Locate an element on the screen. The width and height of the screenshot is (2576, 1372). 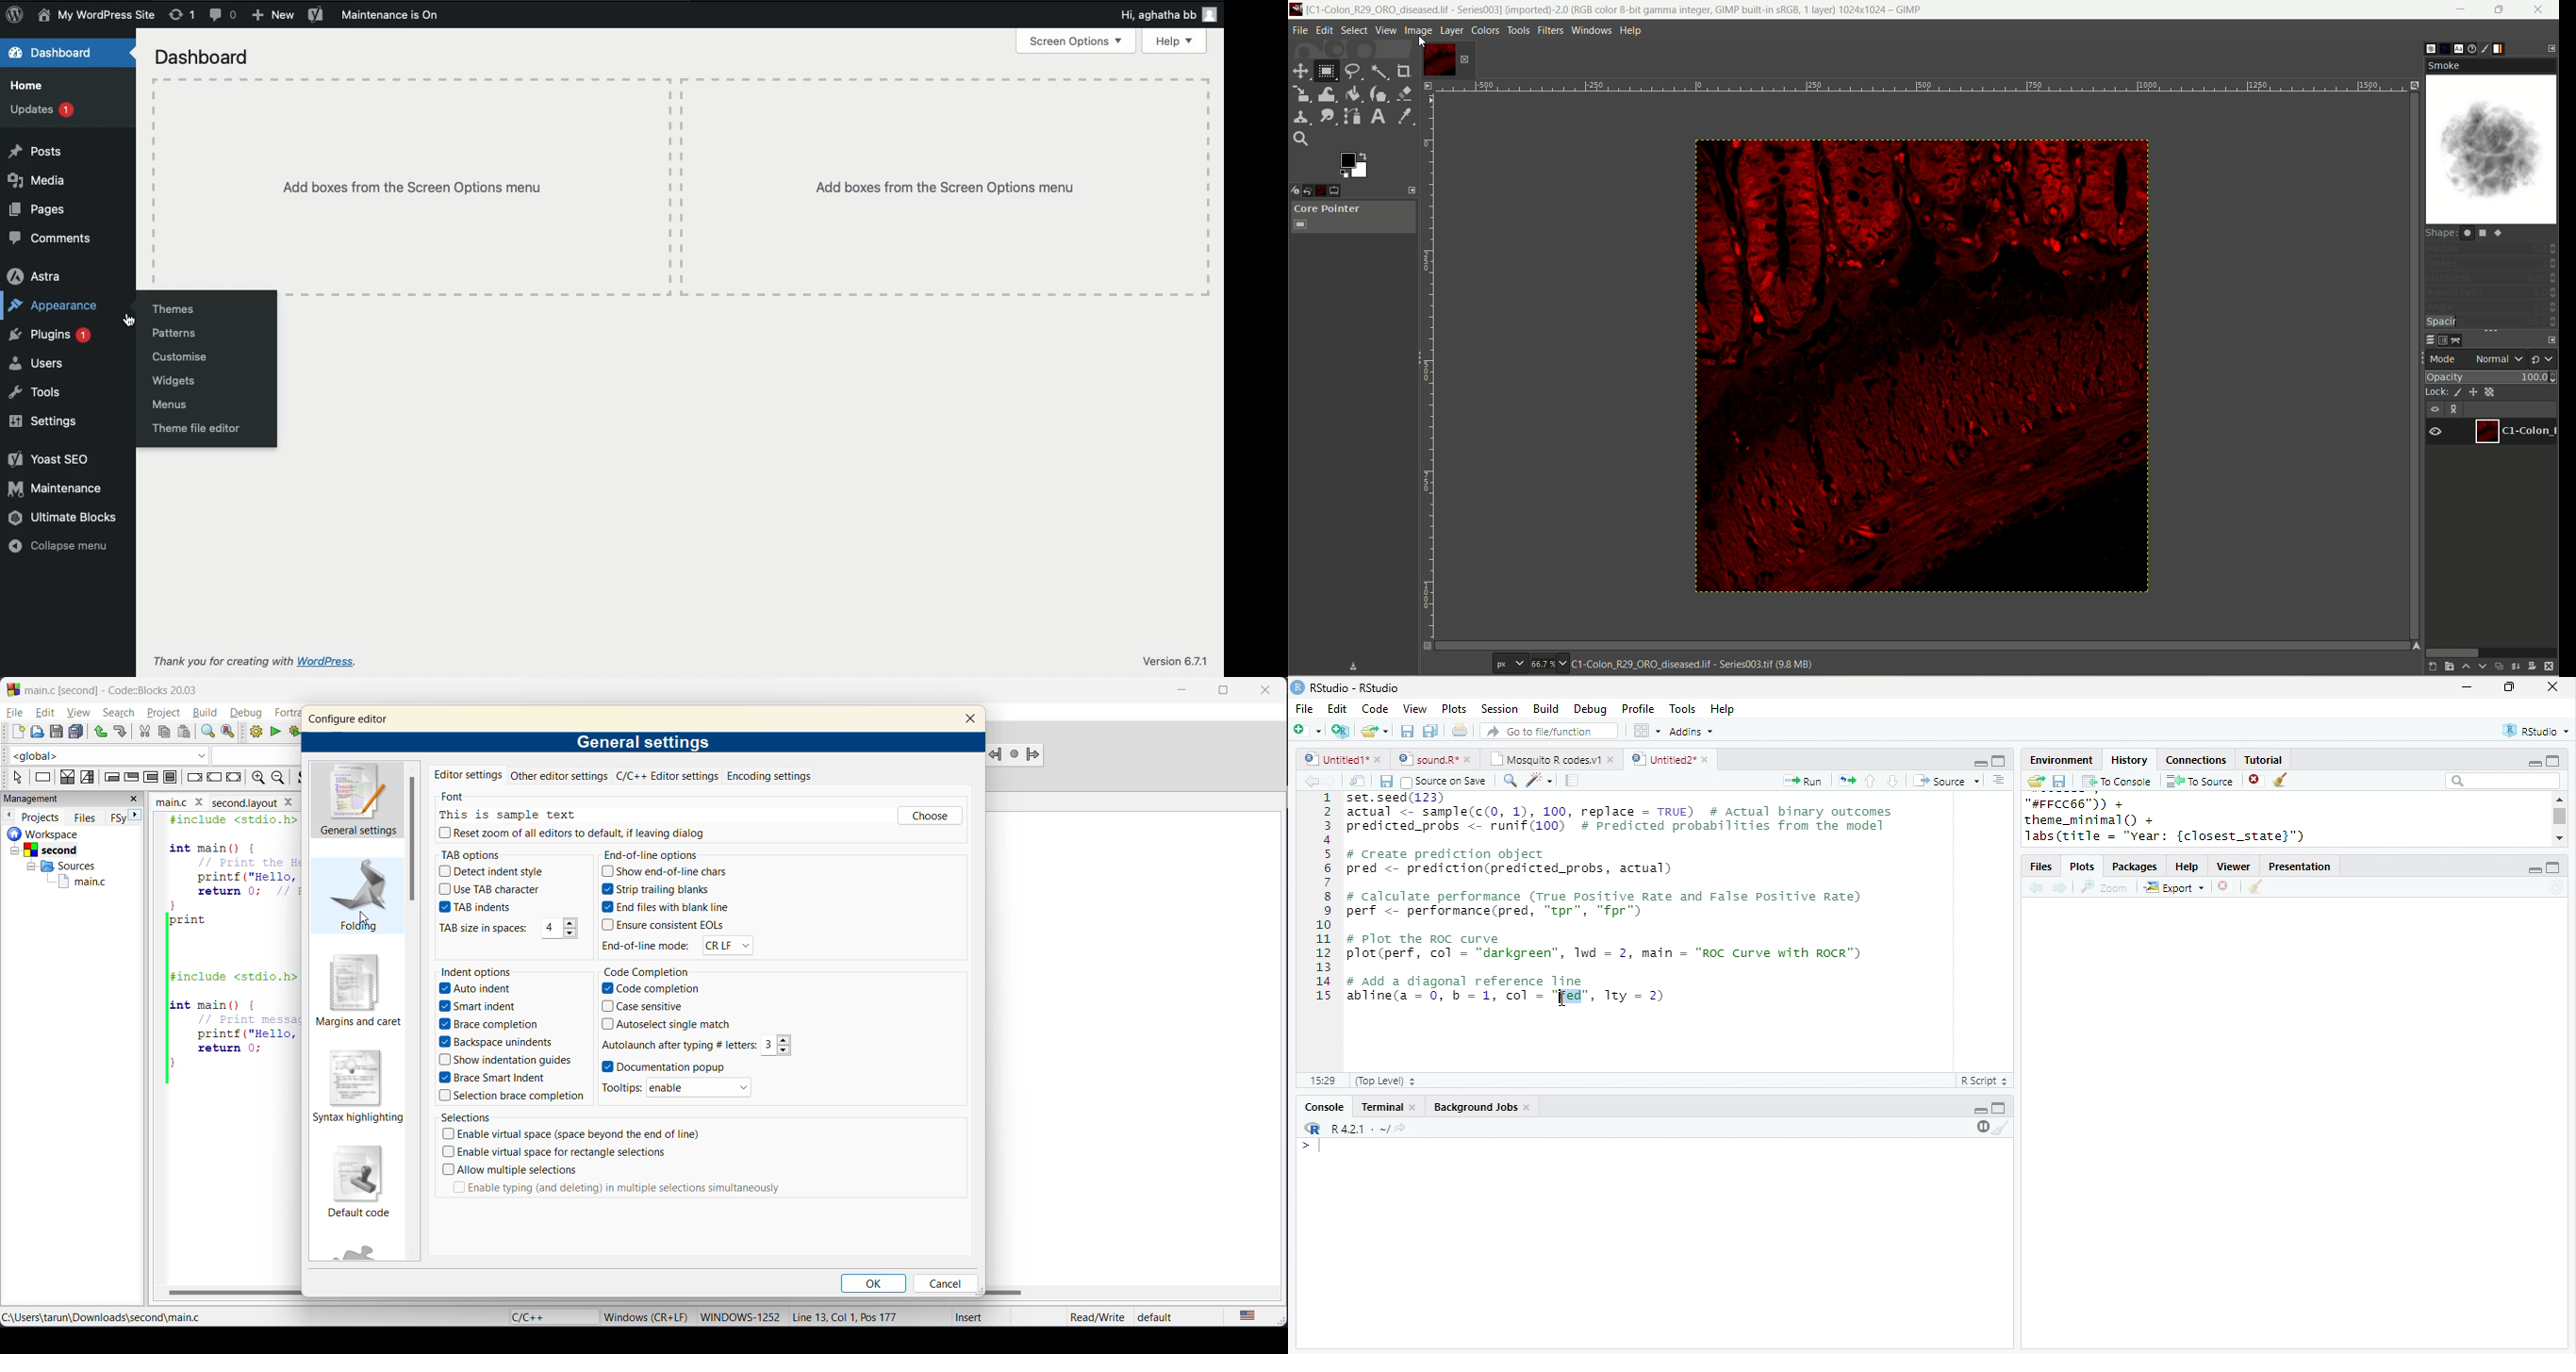
close file is located at coordinates (2256, 781).